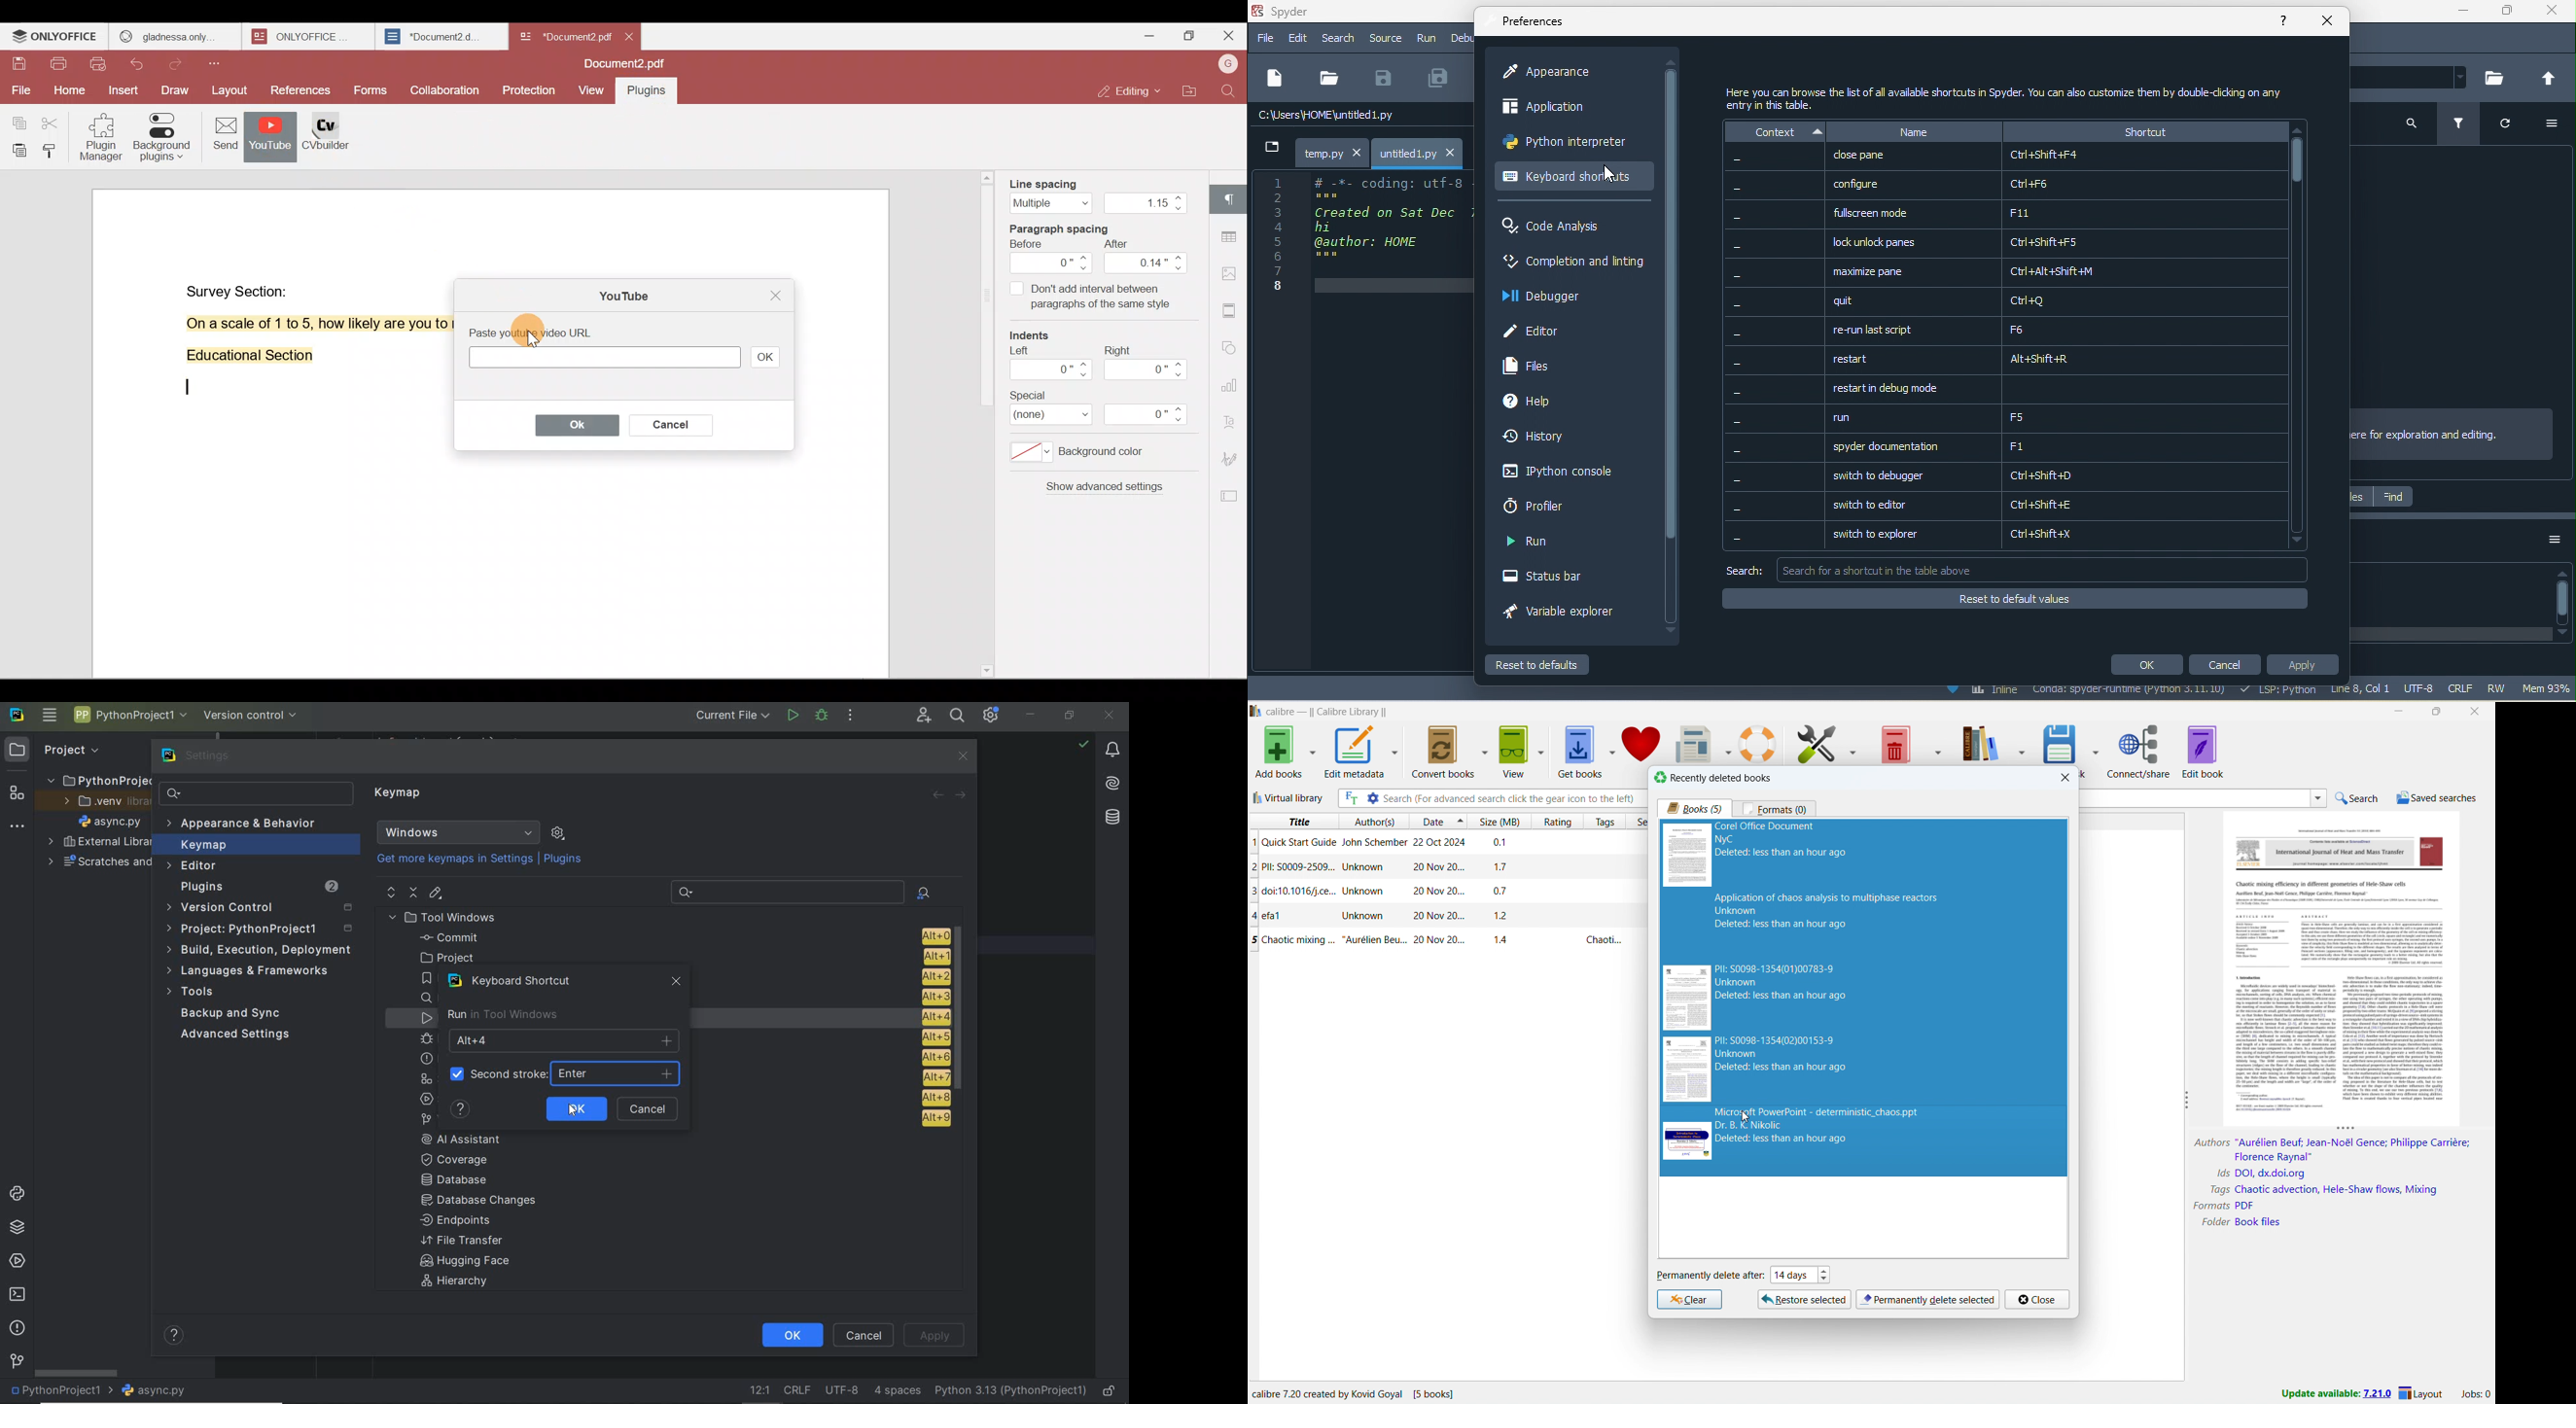  What do you see at coordinates (1566, 179) in the screenshot?
I see `keyboard shortcuts` at bounding box center [1566, 179].